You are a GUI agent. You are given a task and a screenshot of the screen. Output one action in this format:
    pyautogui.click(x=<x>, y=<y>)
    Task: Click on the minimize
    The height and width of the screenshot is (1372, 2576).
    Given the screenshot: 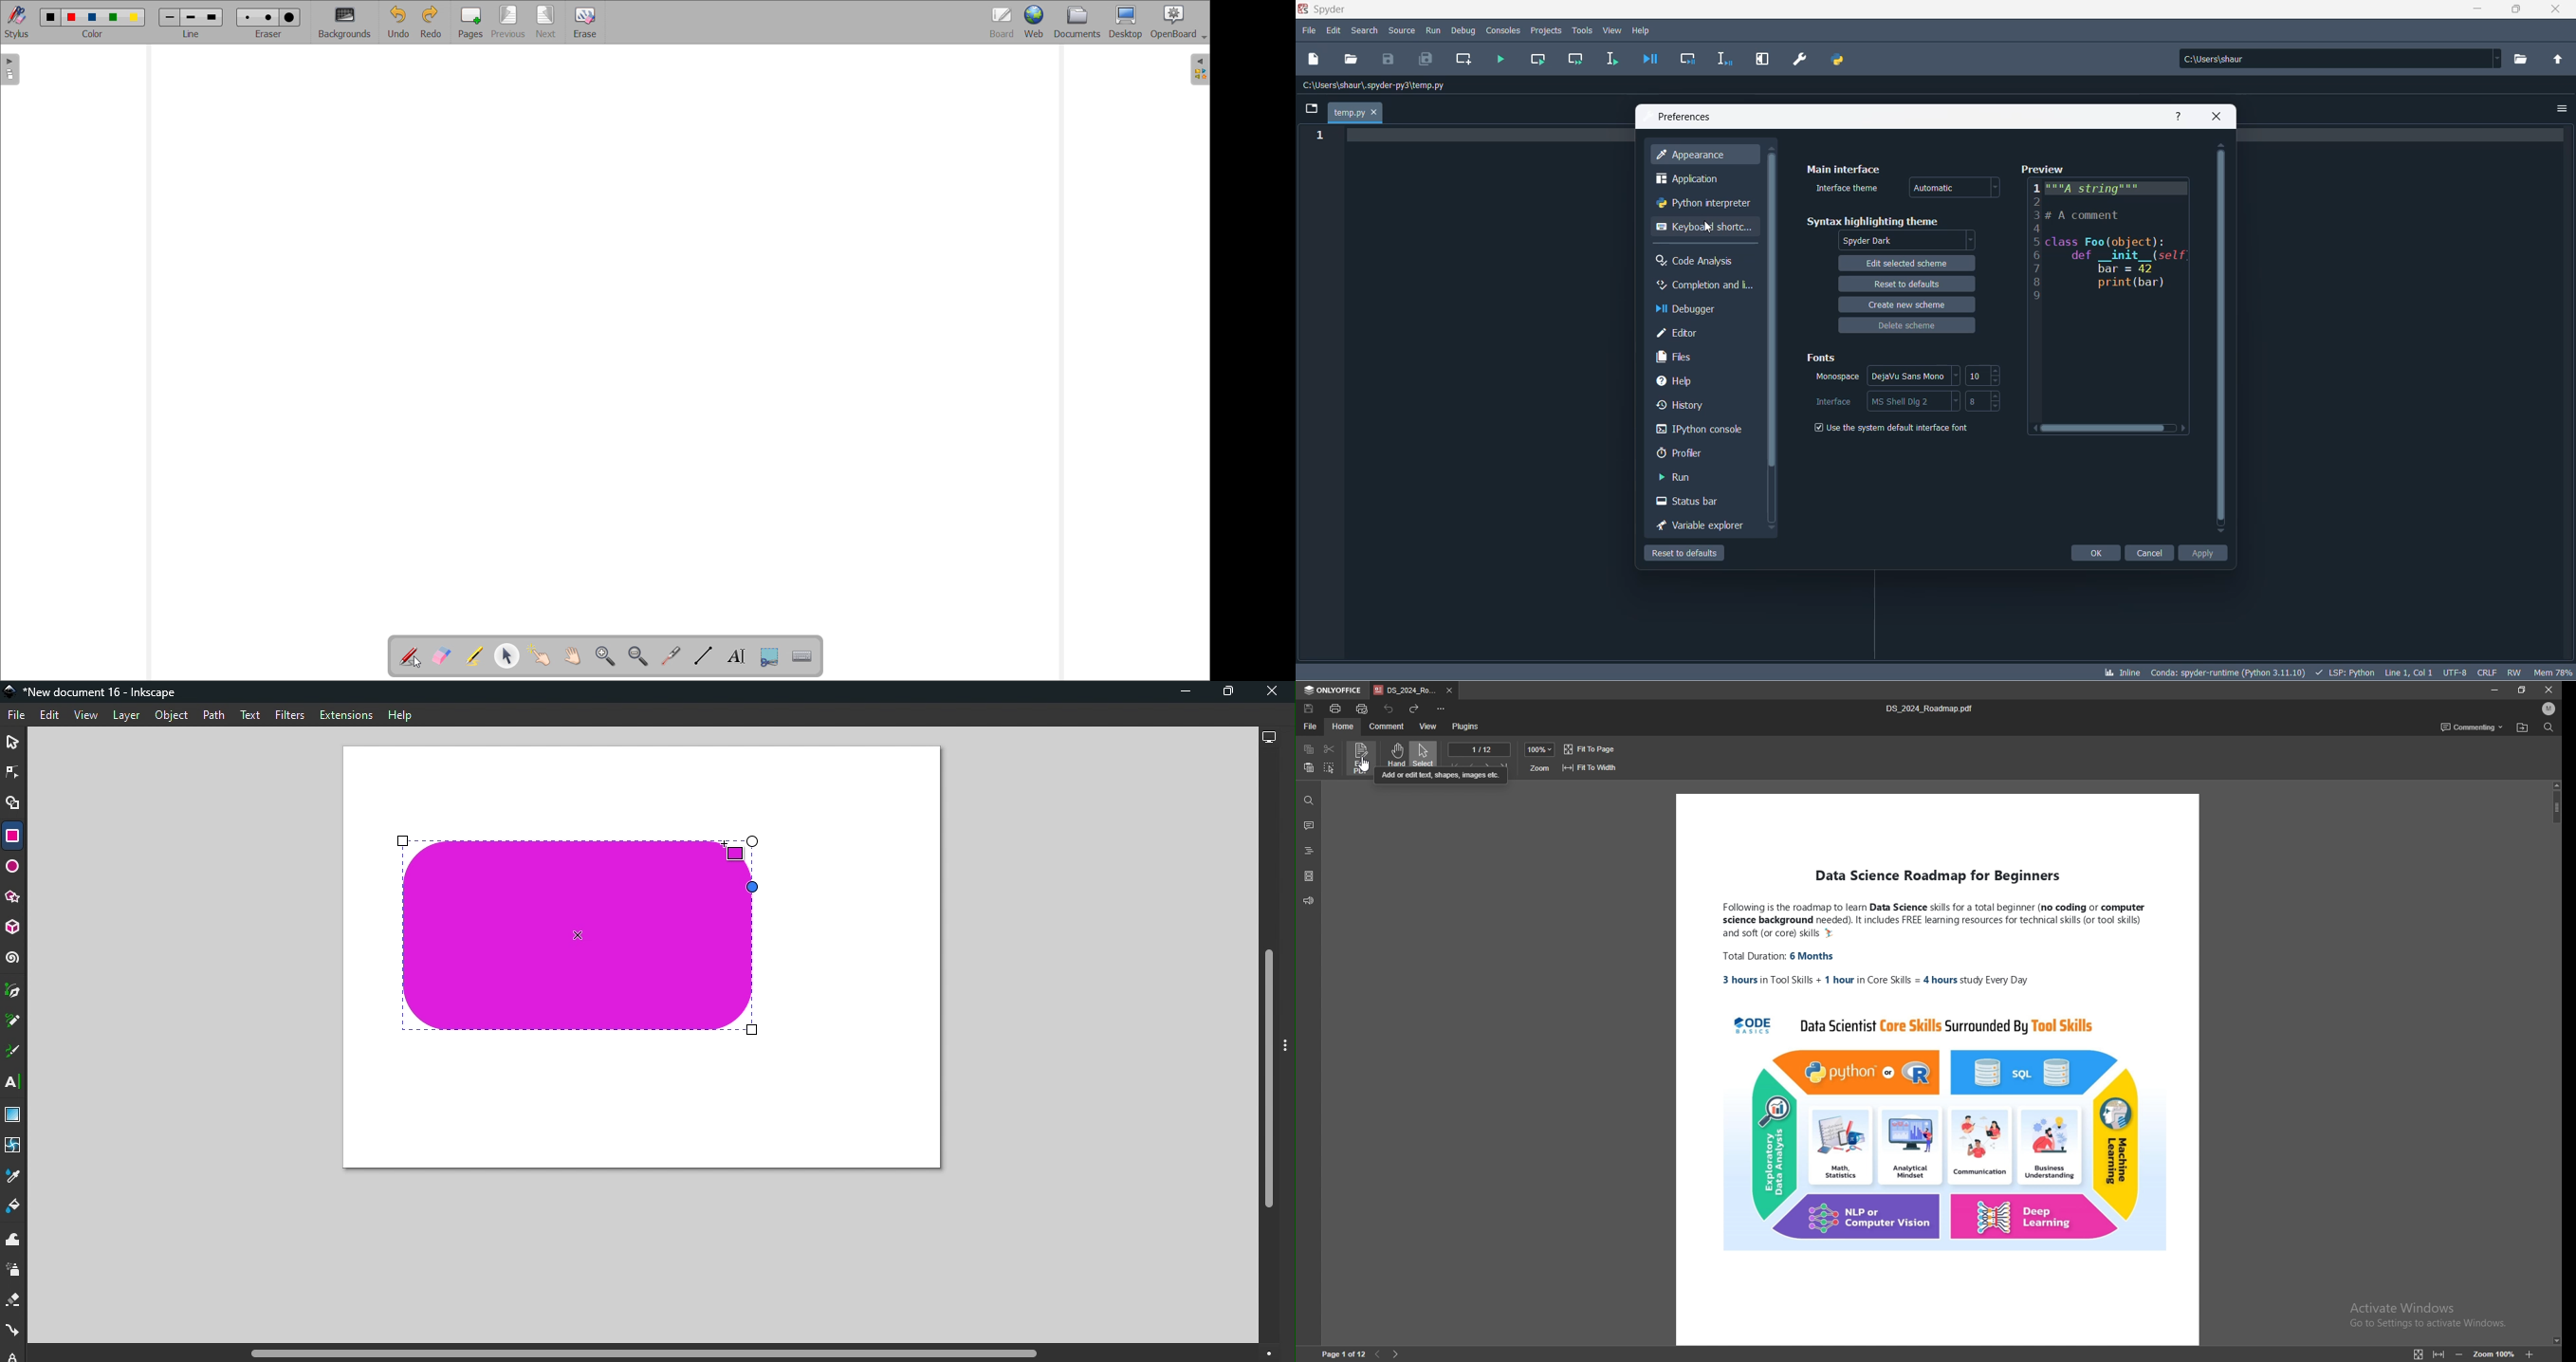 What is the action you would take?
    pyautogui.click(x=2481, y=11)
    